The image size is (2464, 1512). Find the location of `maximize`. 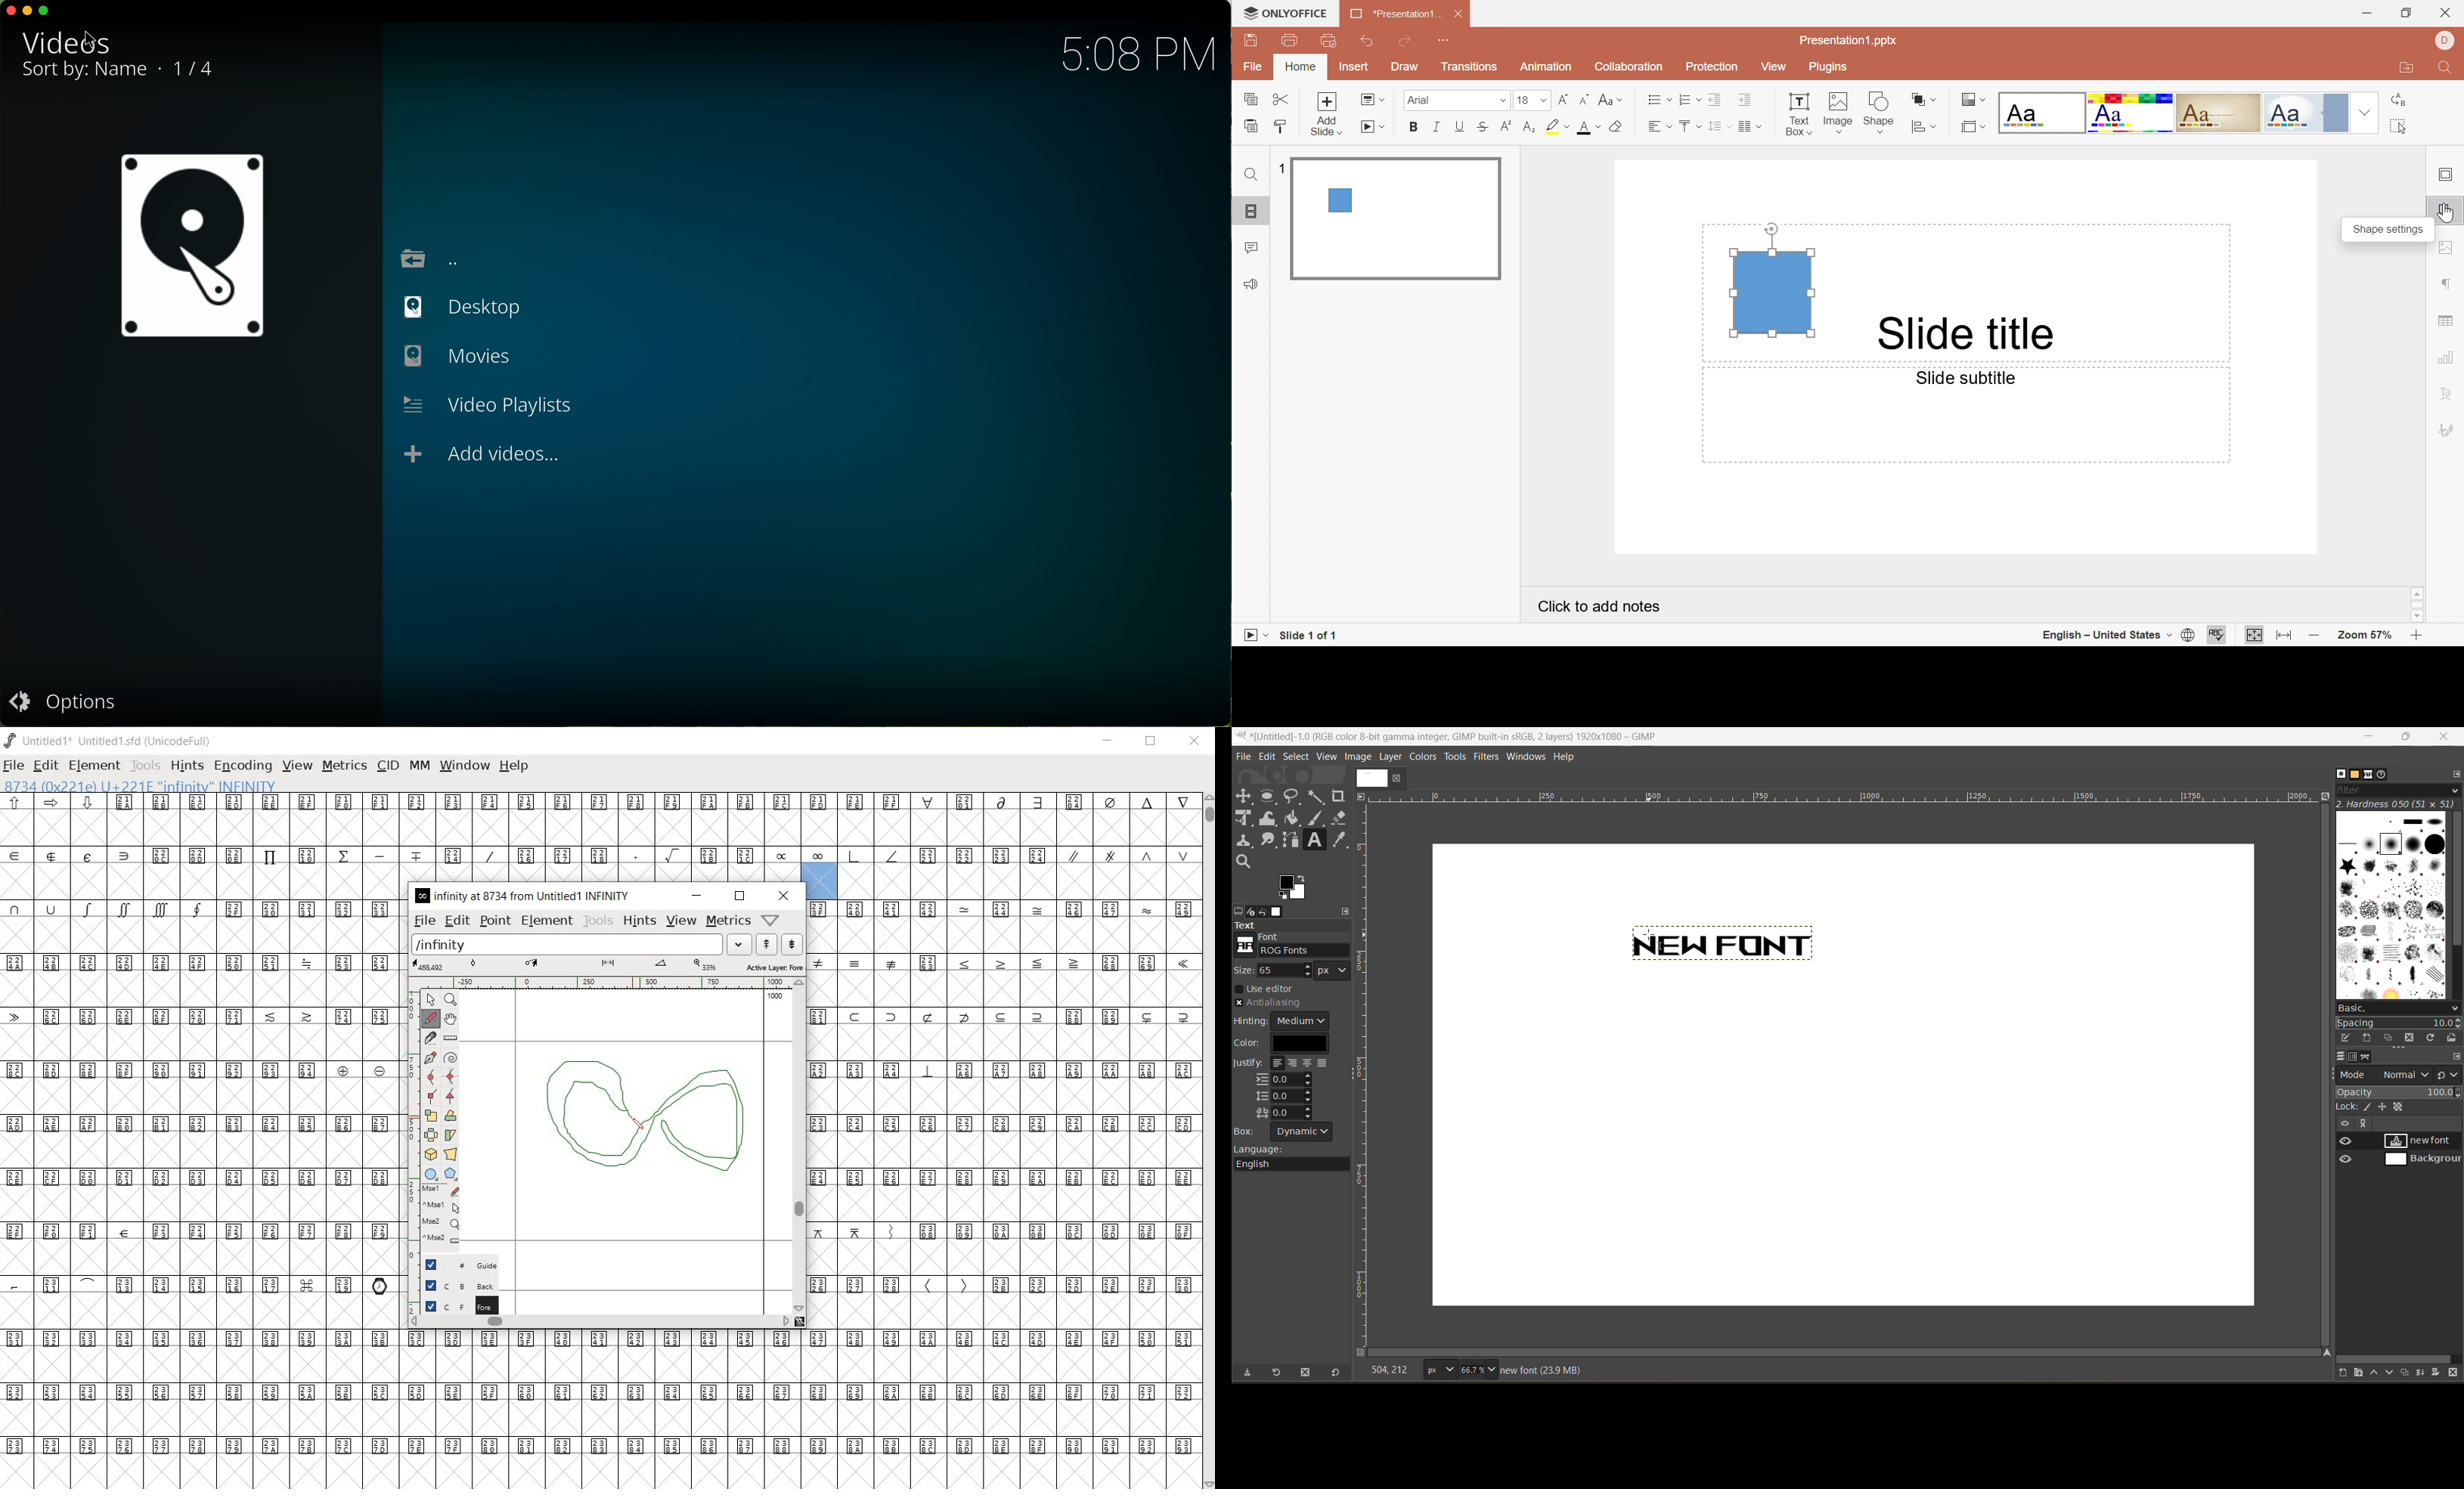

maximize is located at coordinates (45, 11).